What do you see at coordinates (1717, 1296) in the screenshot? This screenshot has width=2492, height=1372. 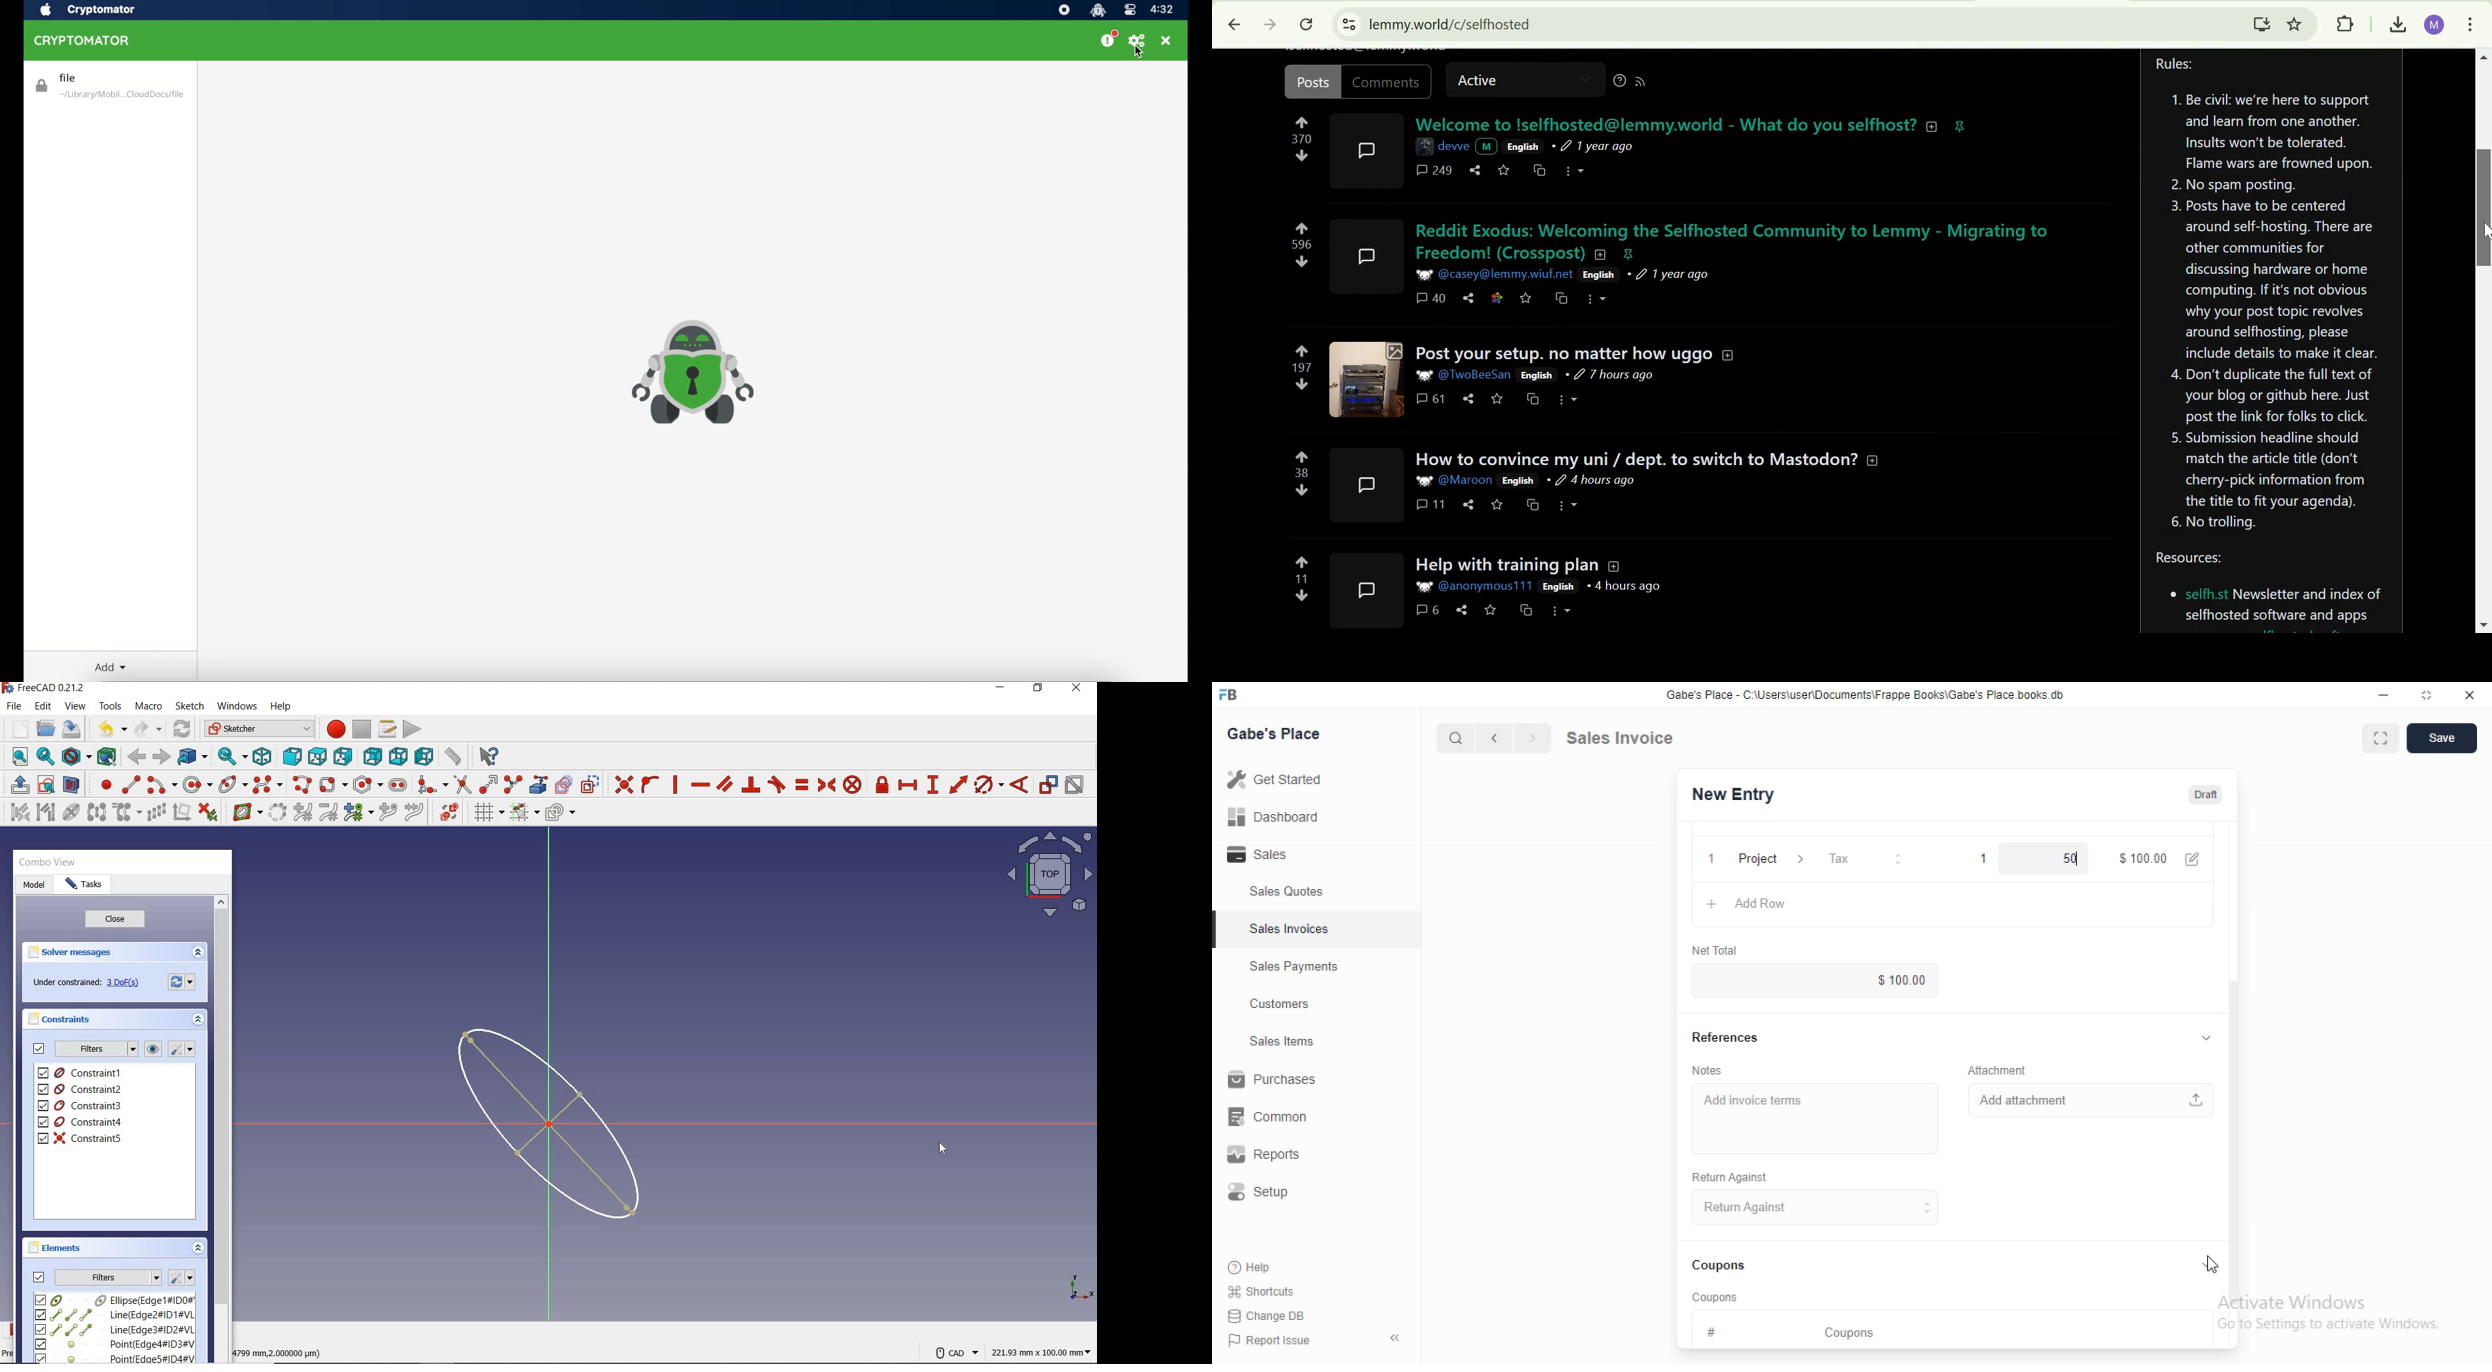 I see `‘Coupons` at bounding box center [1717, 1296].